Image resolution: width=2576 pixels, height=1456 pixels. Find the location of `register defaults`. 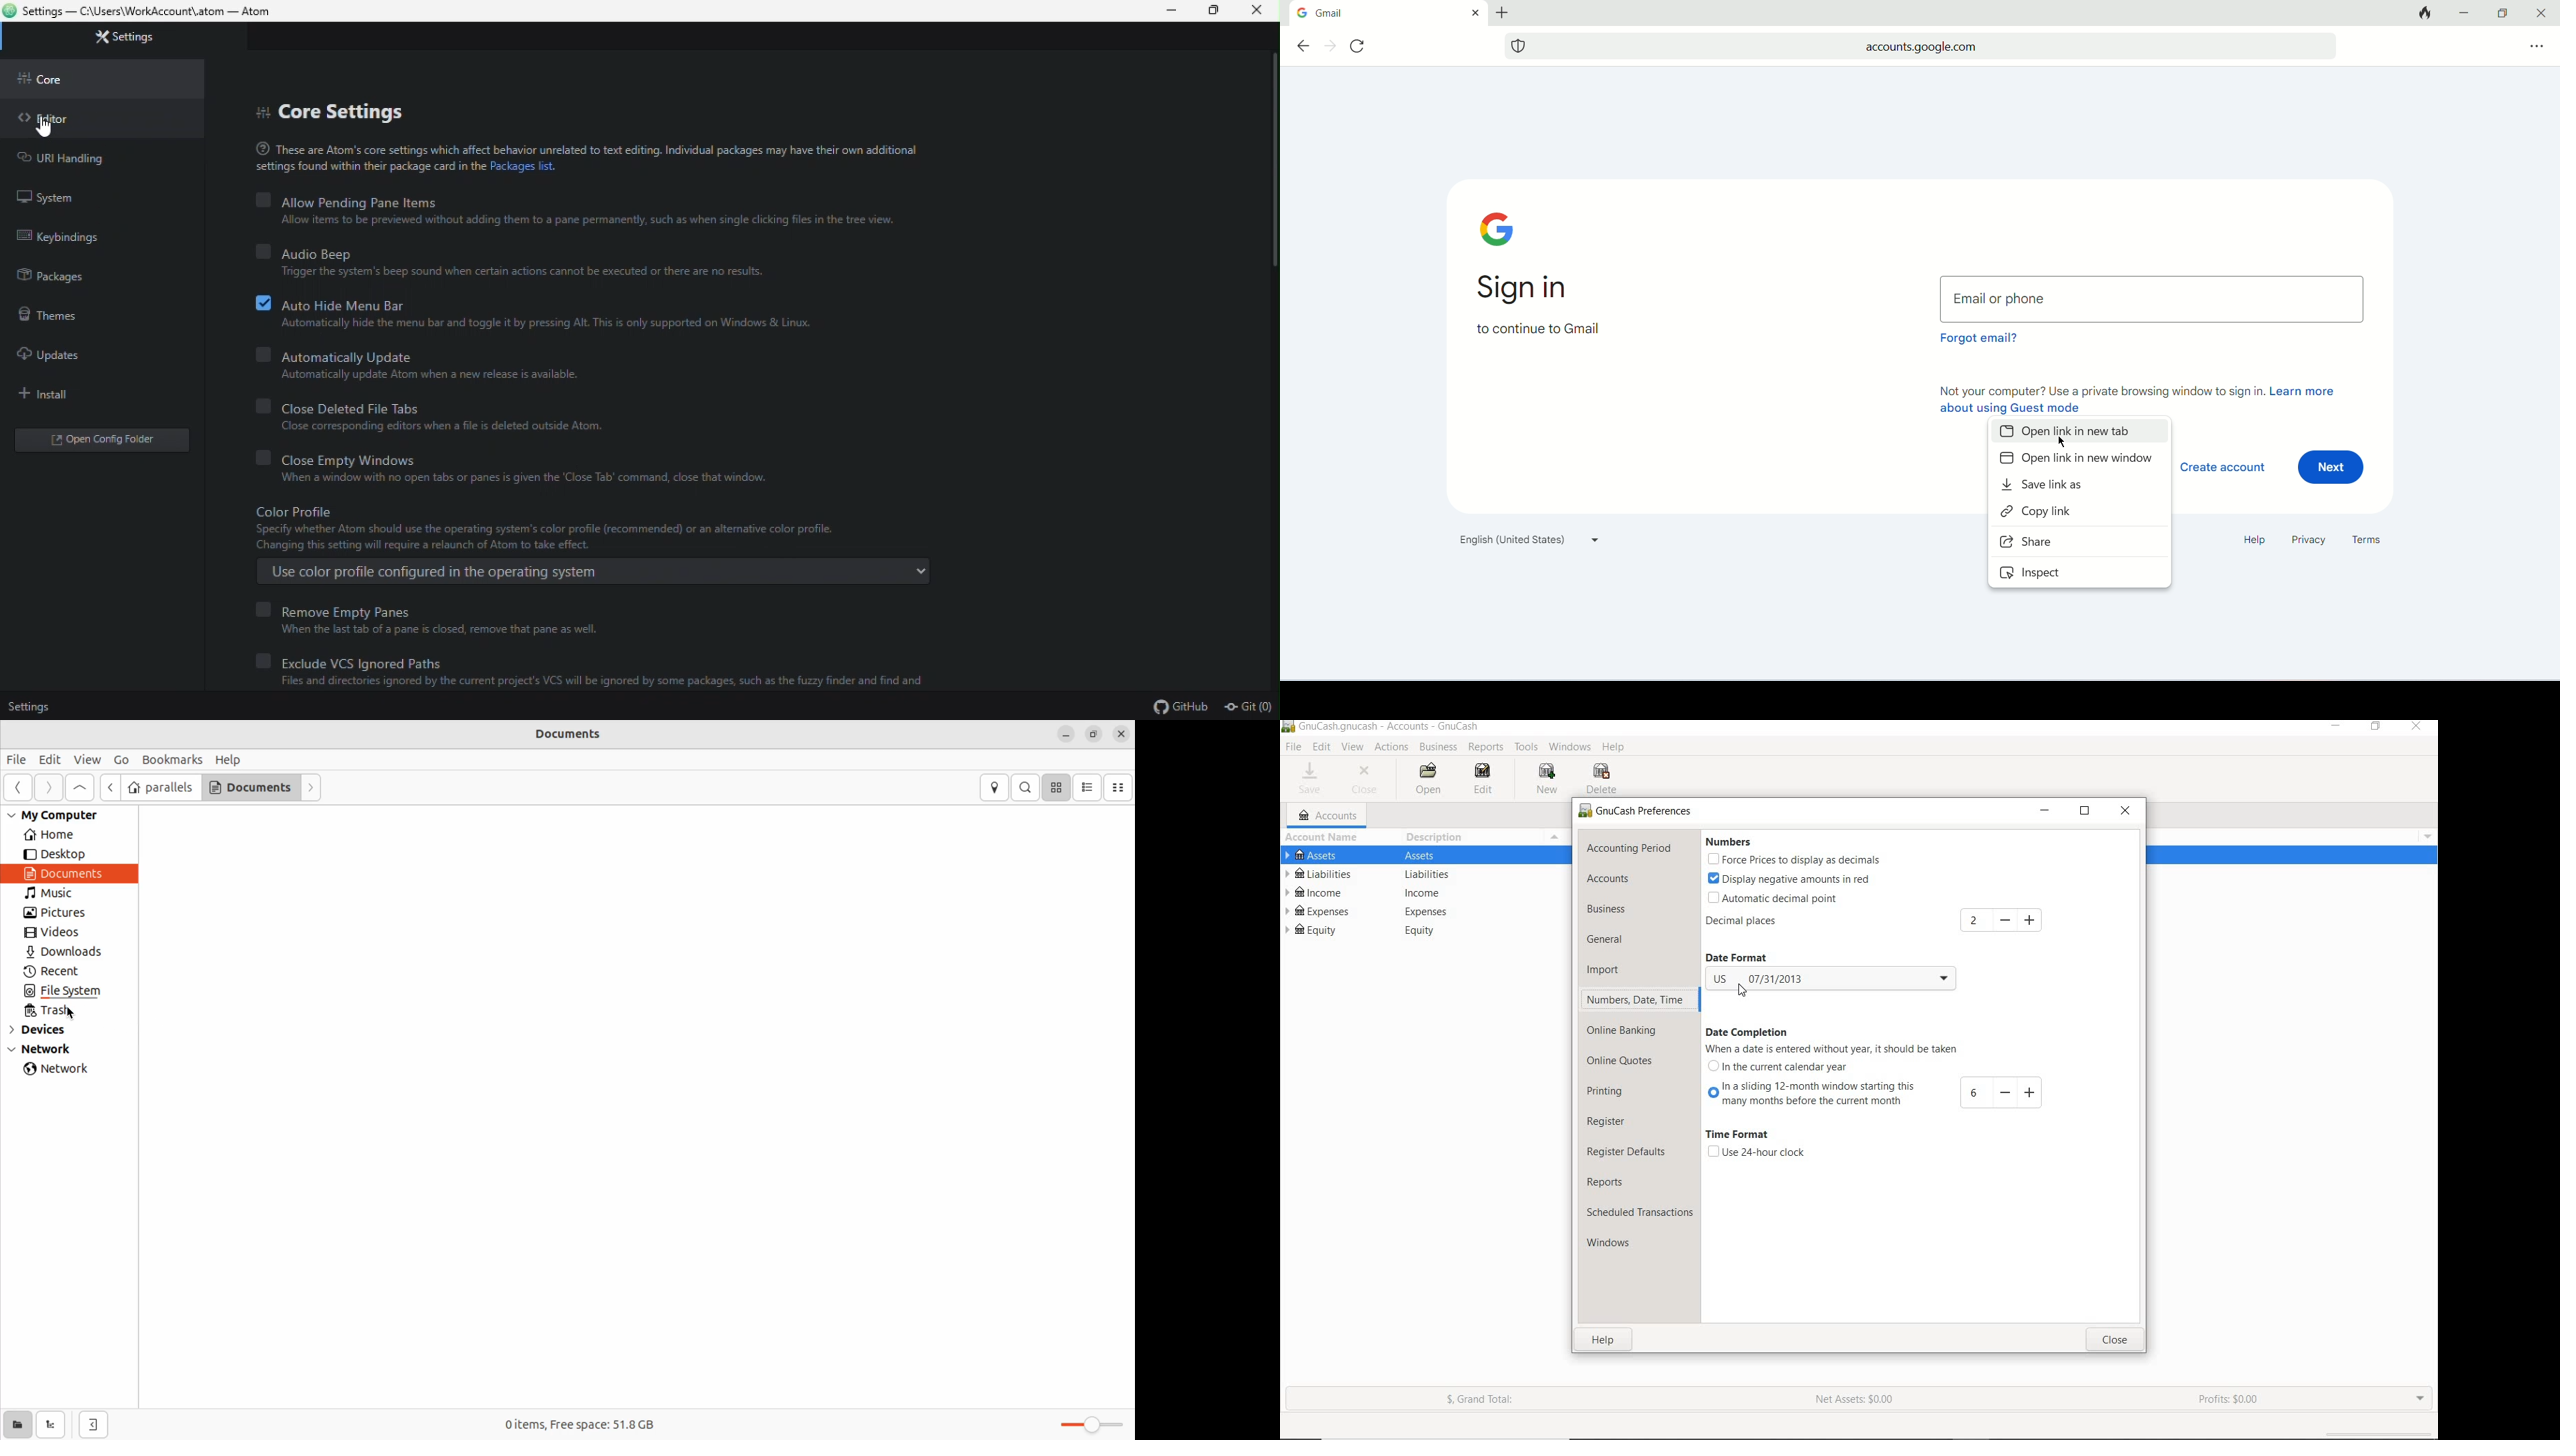

register defaults is located at coordinates (1628, 1151).